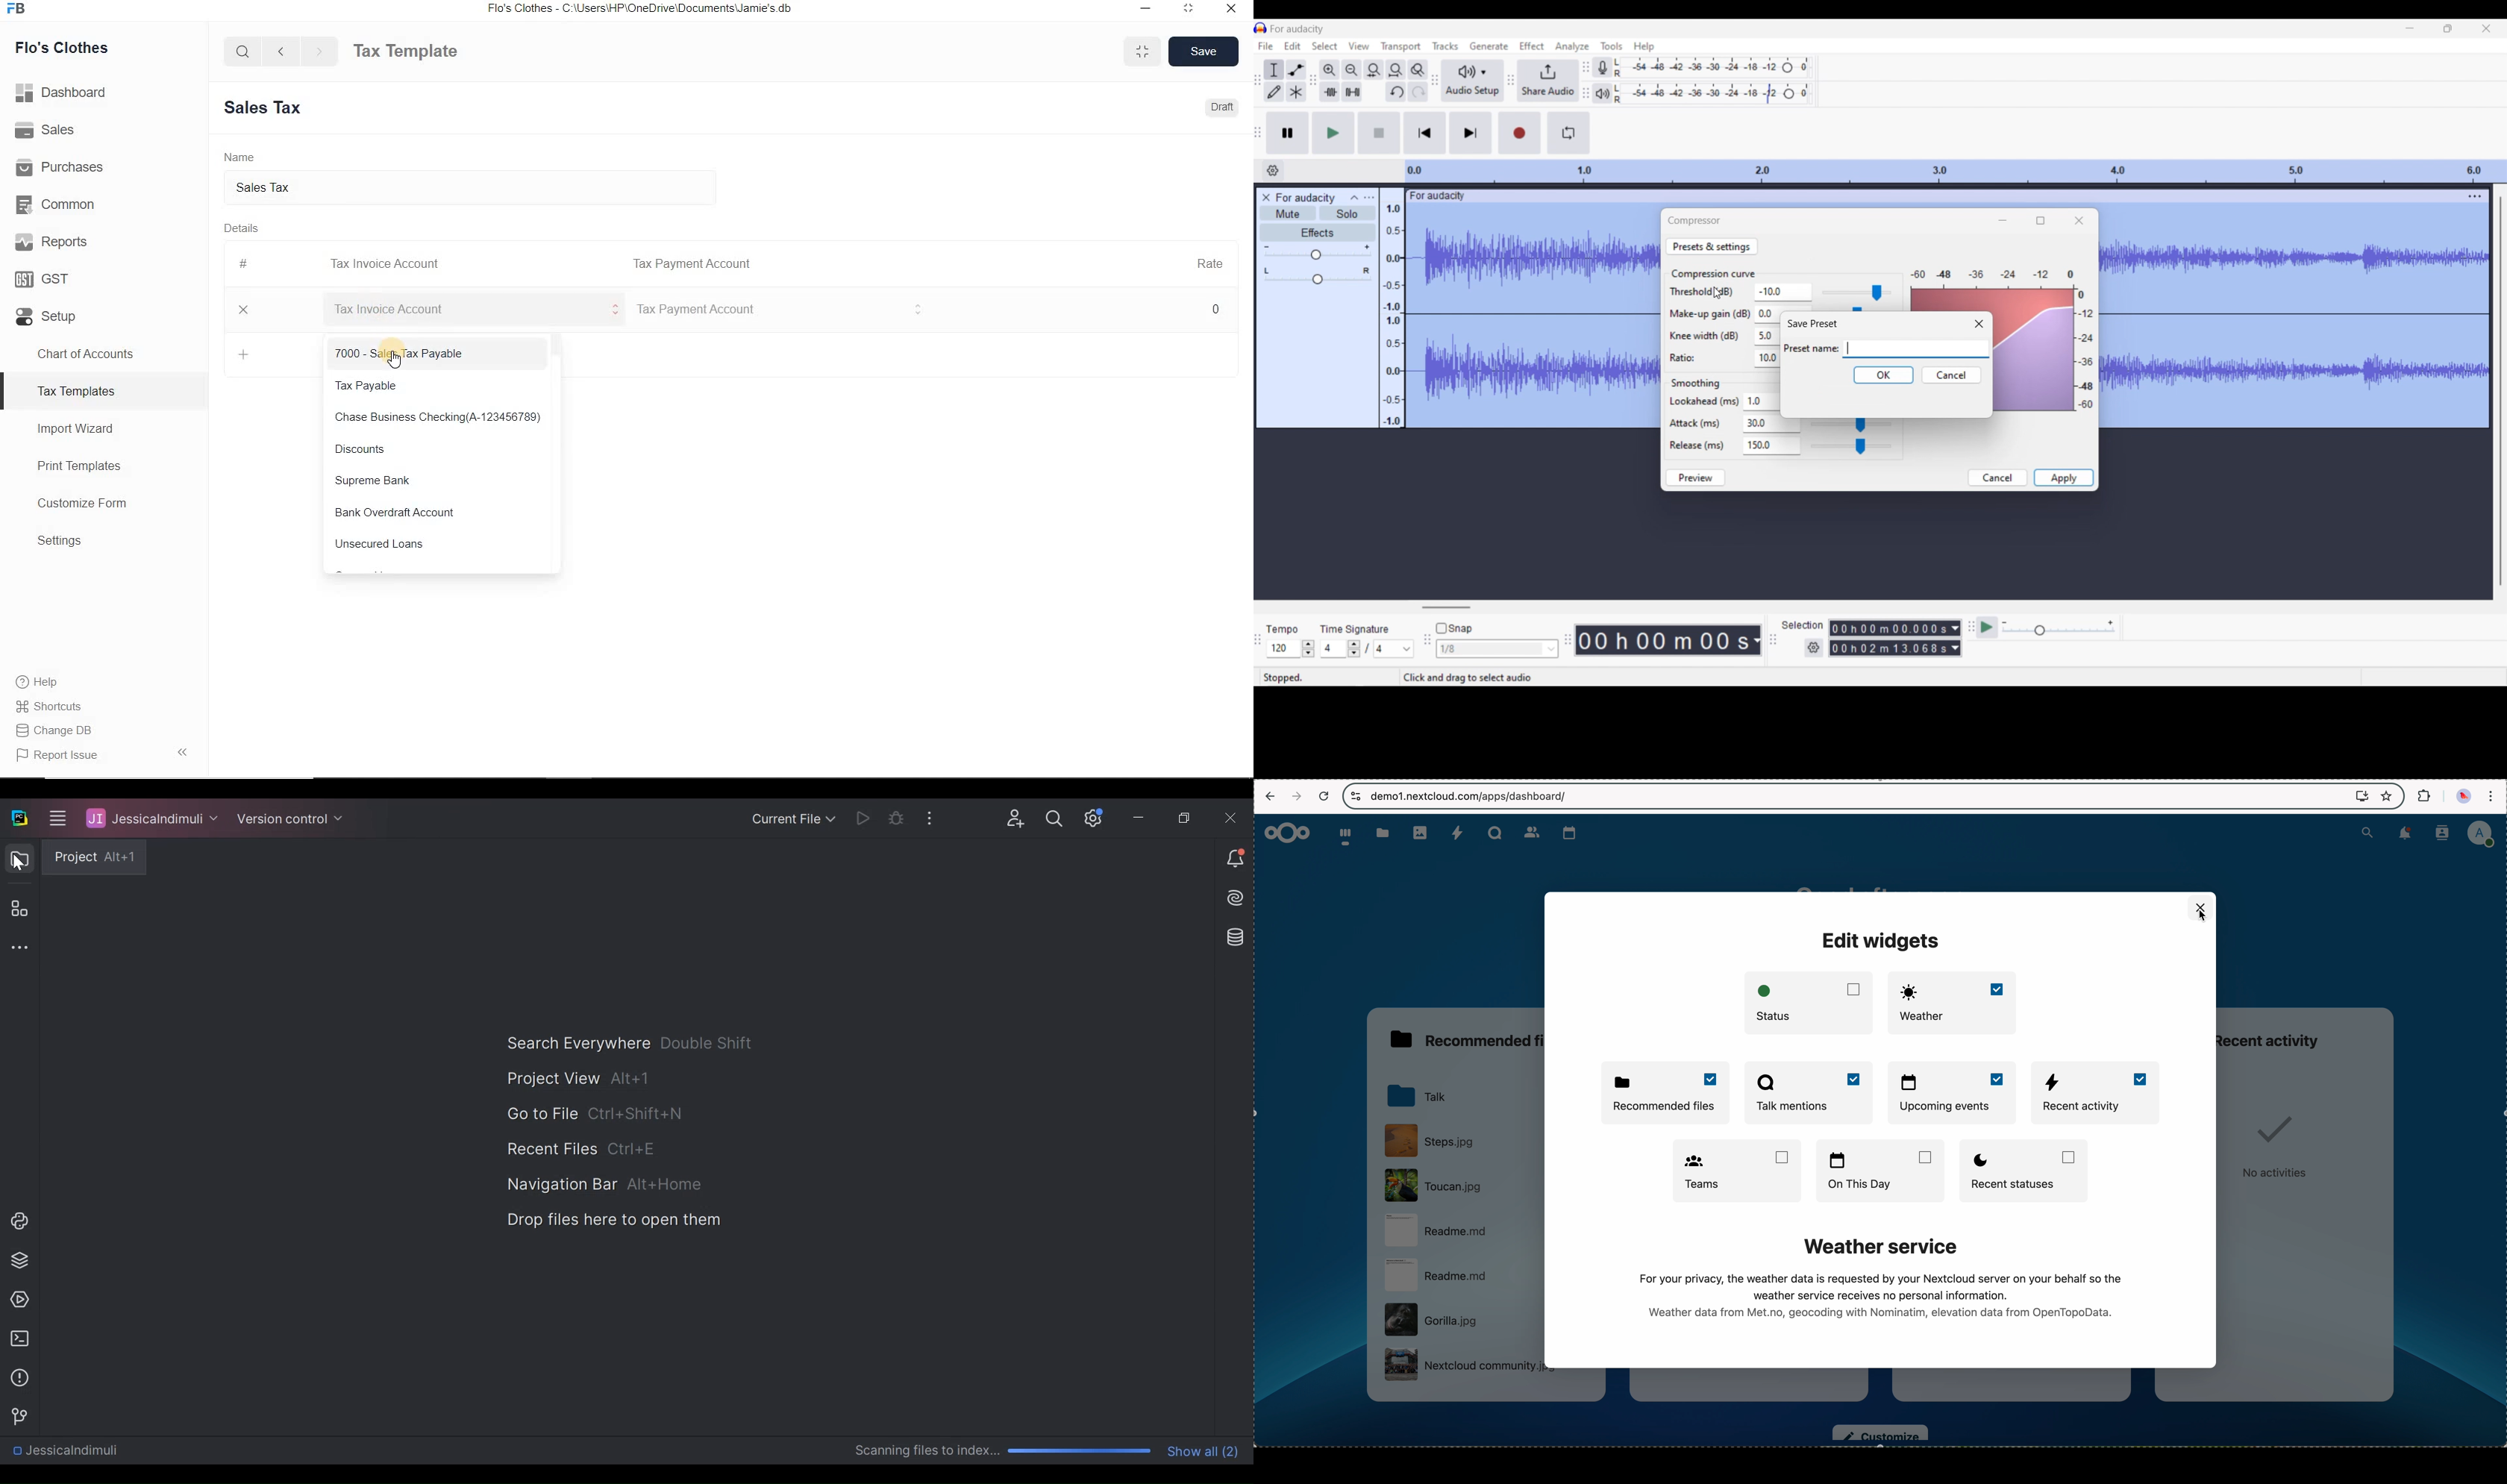  Describe the element at coordinates (2487, 29) in the screenshot. I see `Close interface` at that location.